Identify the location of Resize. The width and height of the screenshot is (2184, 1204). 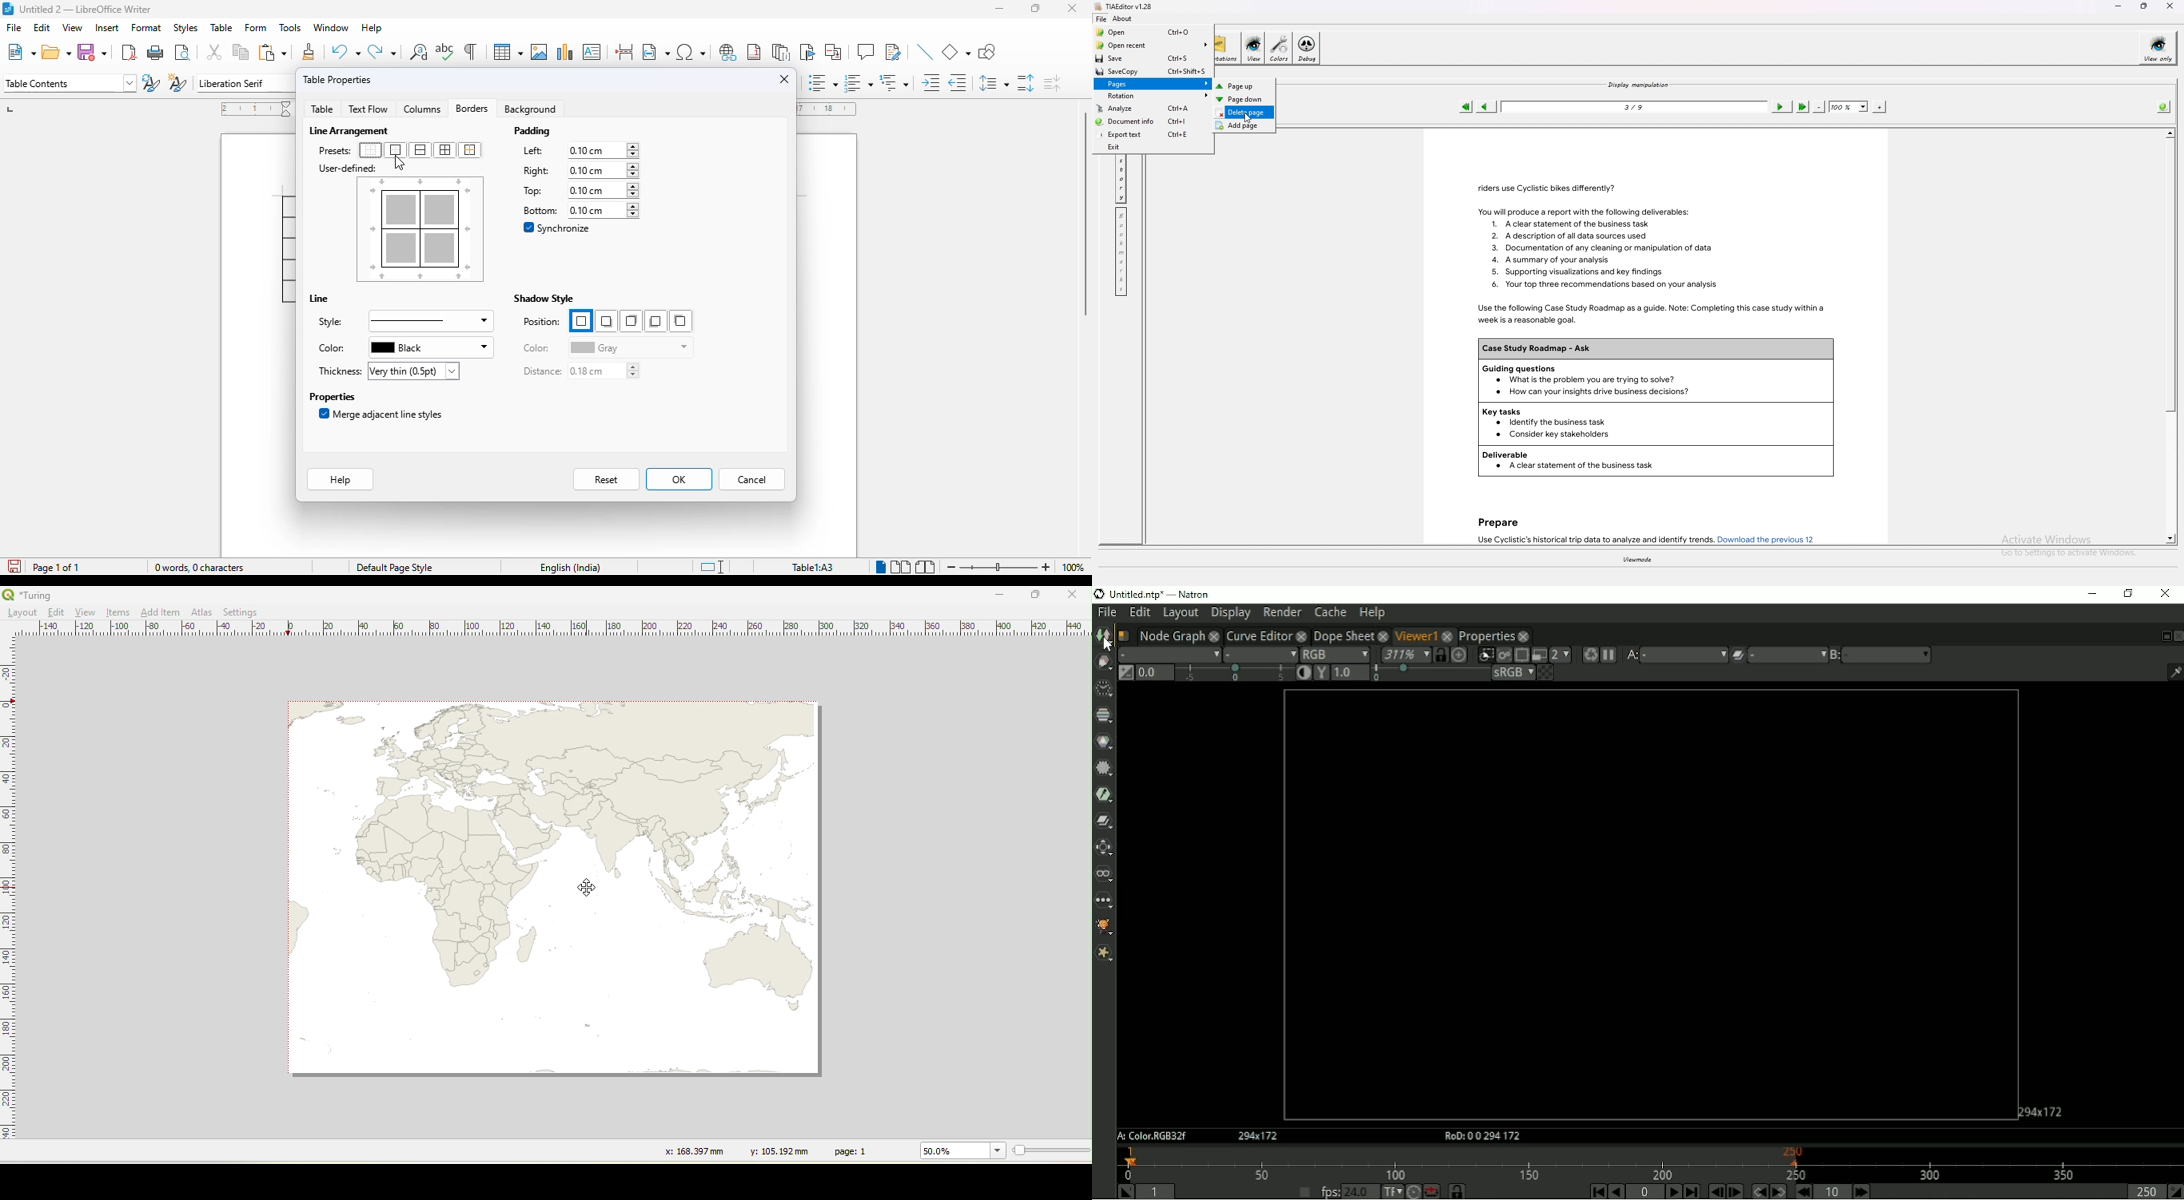
(1051, 1152).